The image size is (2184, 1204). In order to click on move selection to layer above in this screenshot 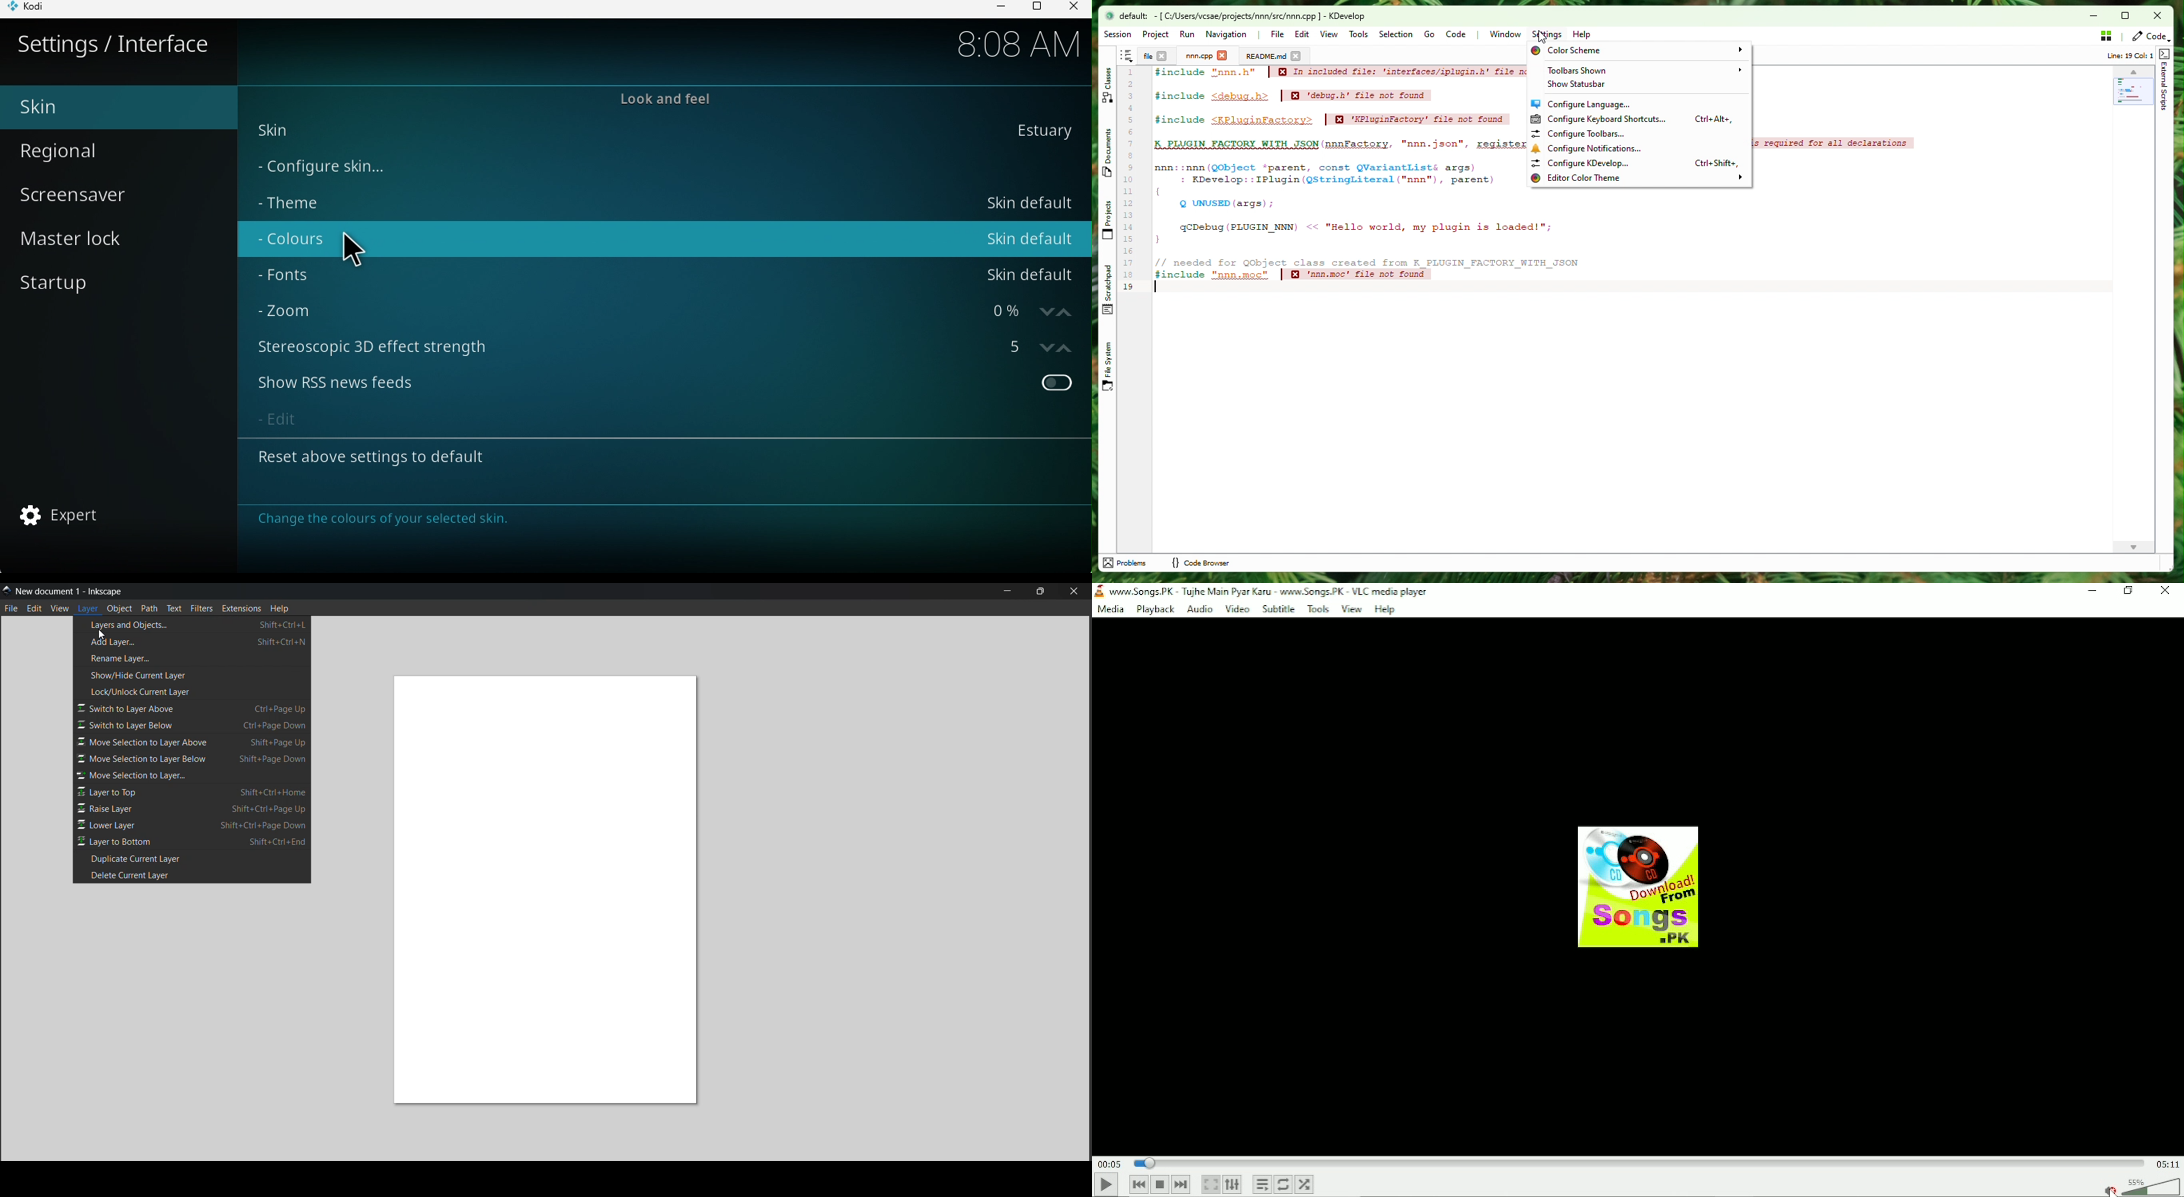, I will do `click(192, 742)`.